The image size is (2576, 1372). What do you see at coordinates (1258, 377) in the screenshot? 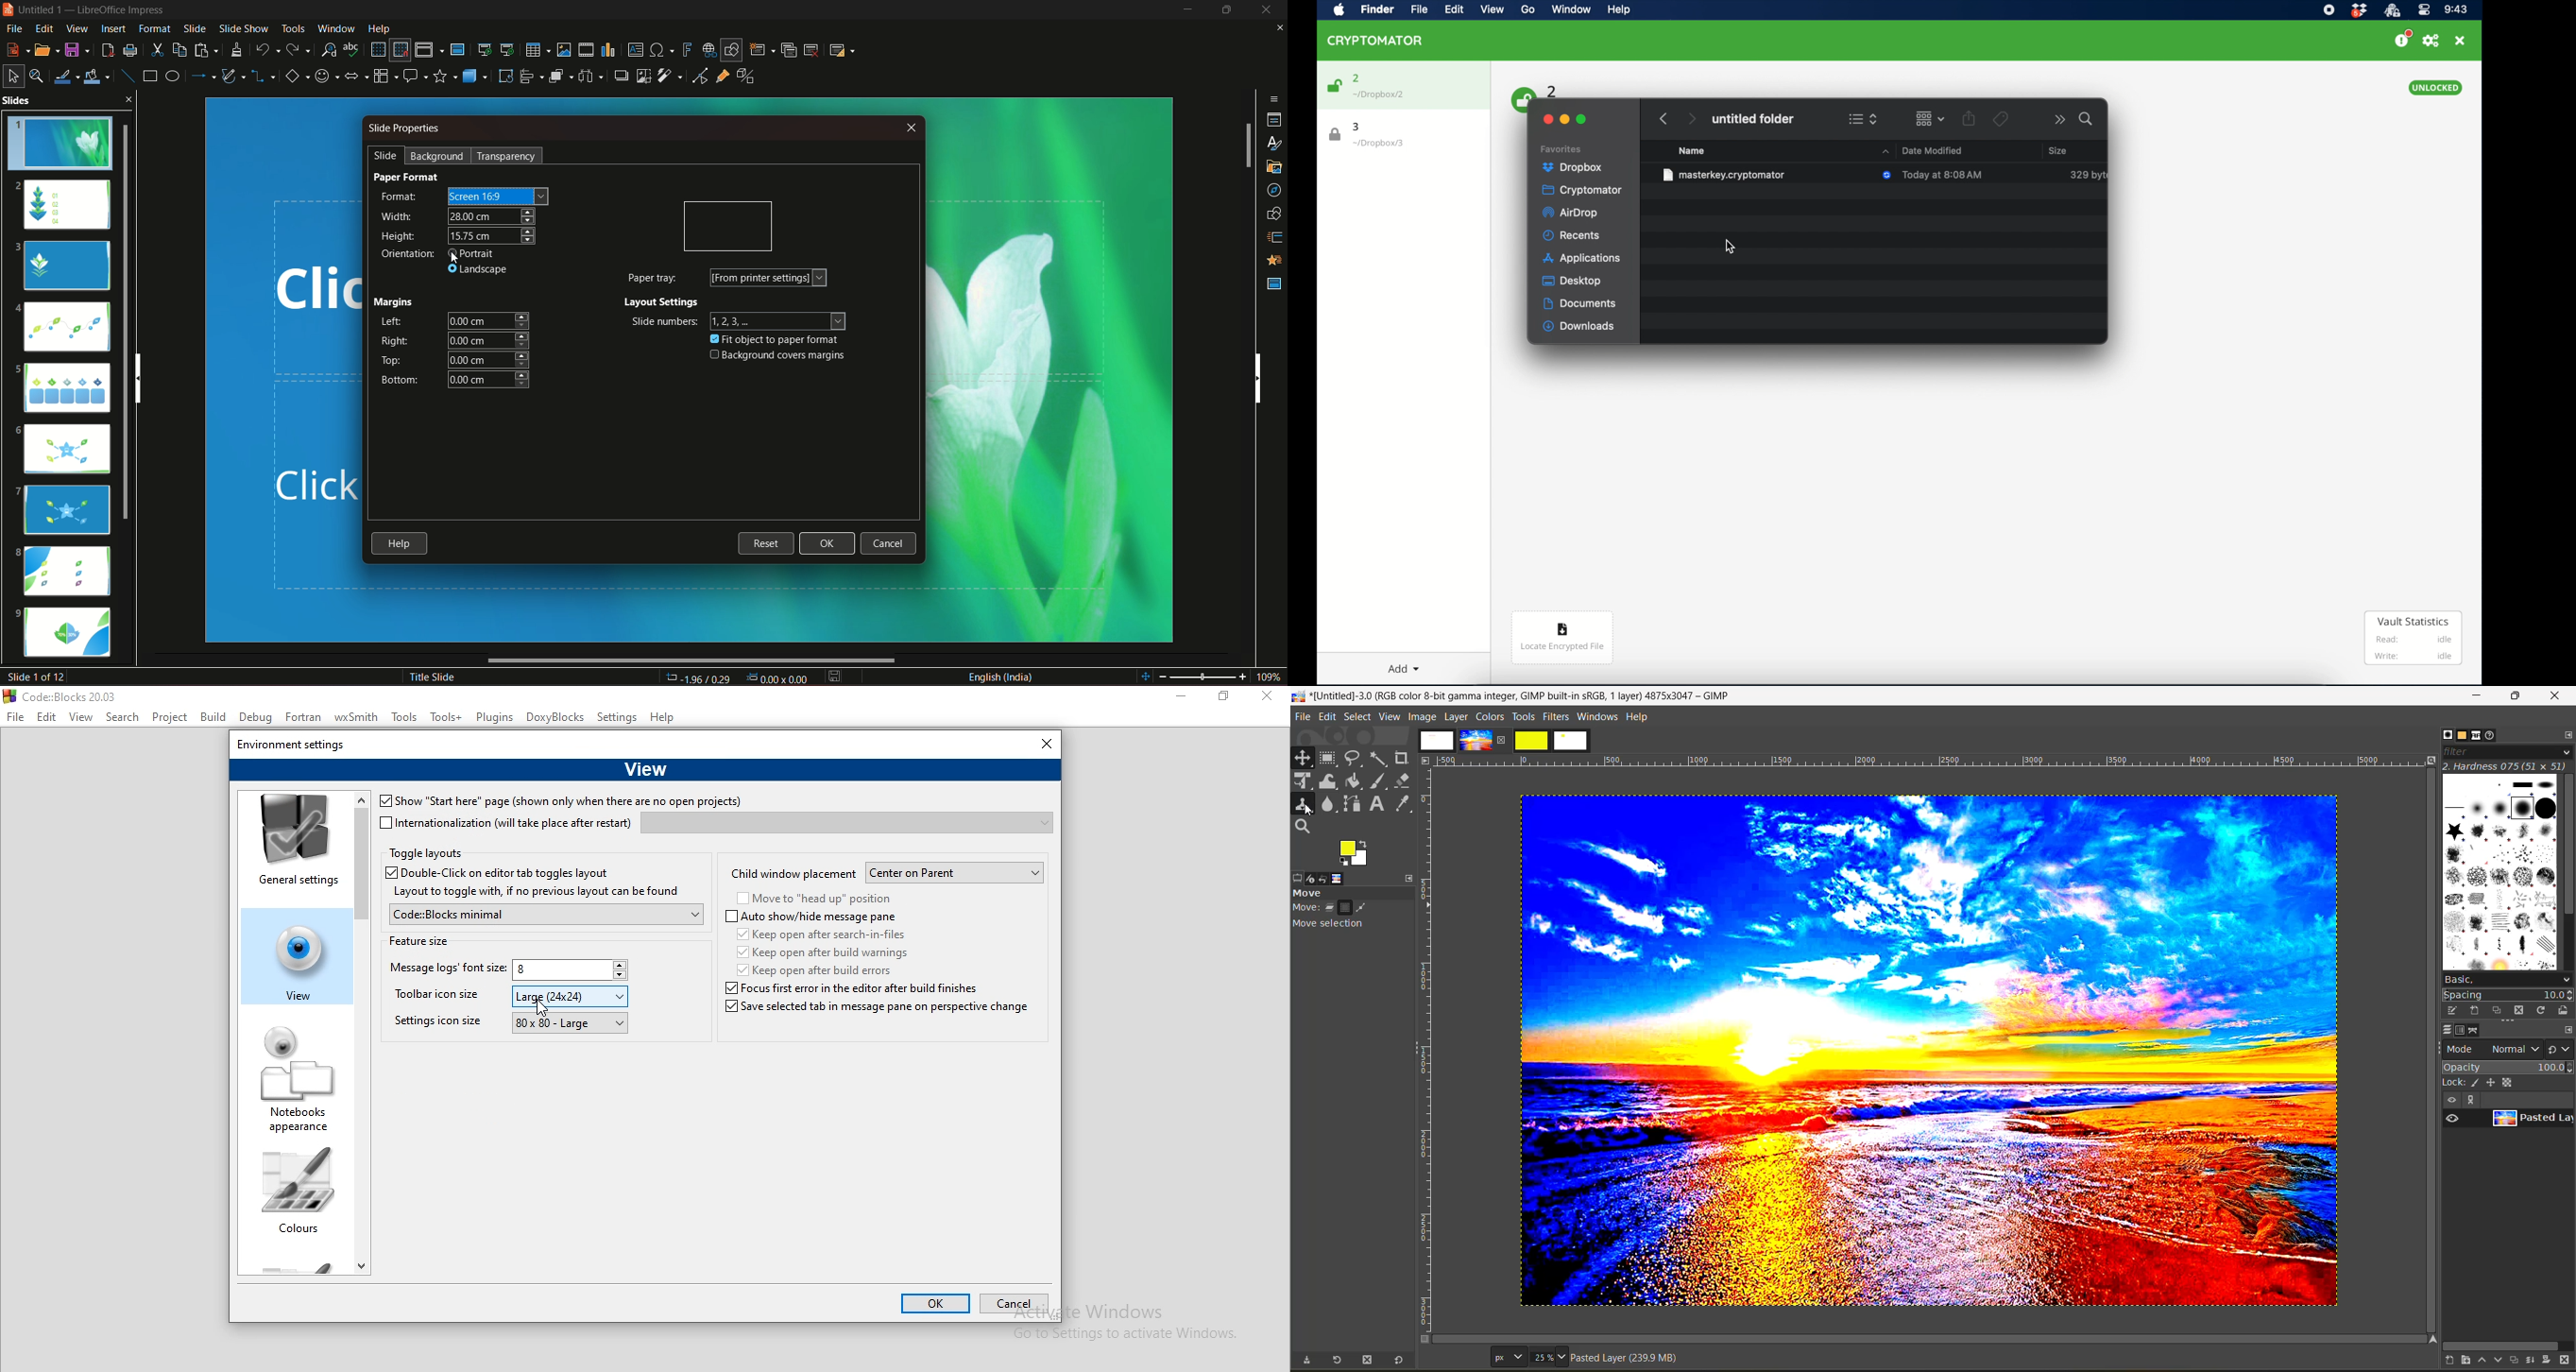
I see `vertical scrollbar` at bounding box center [1258, 377].